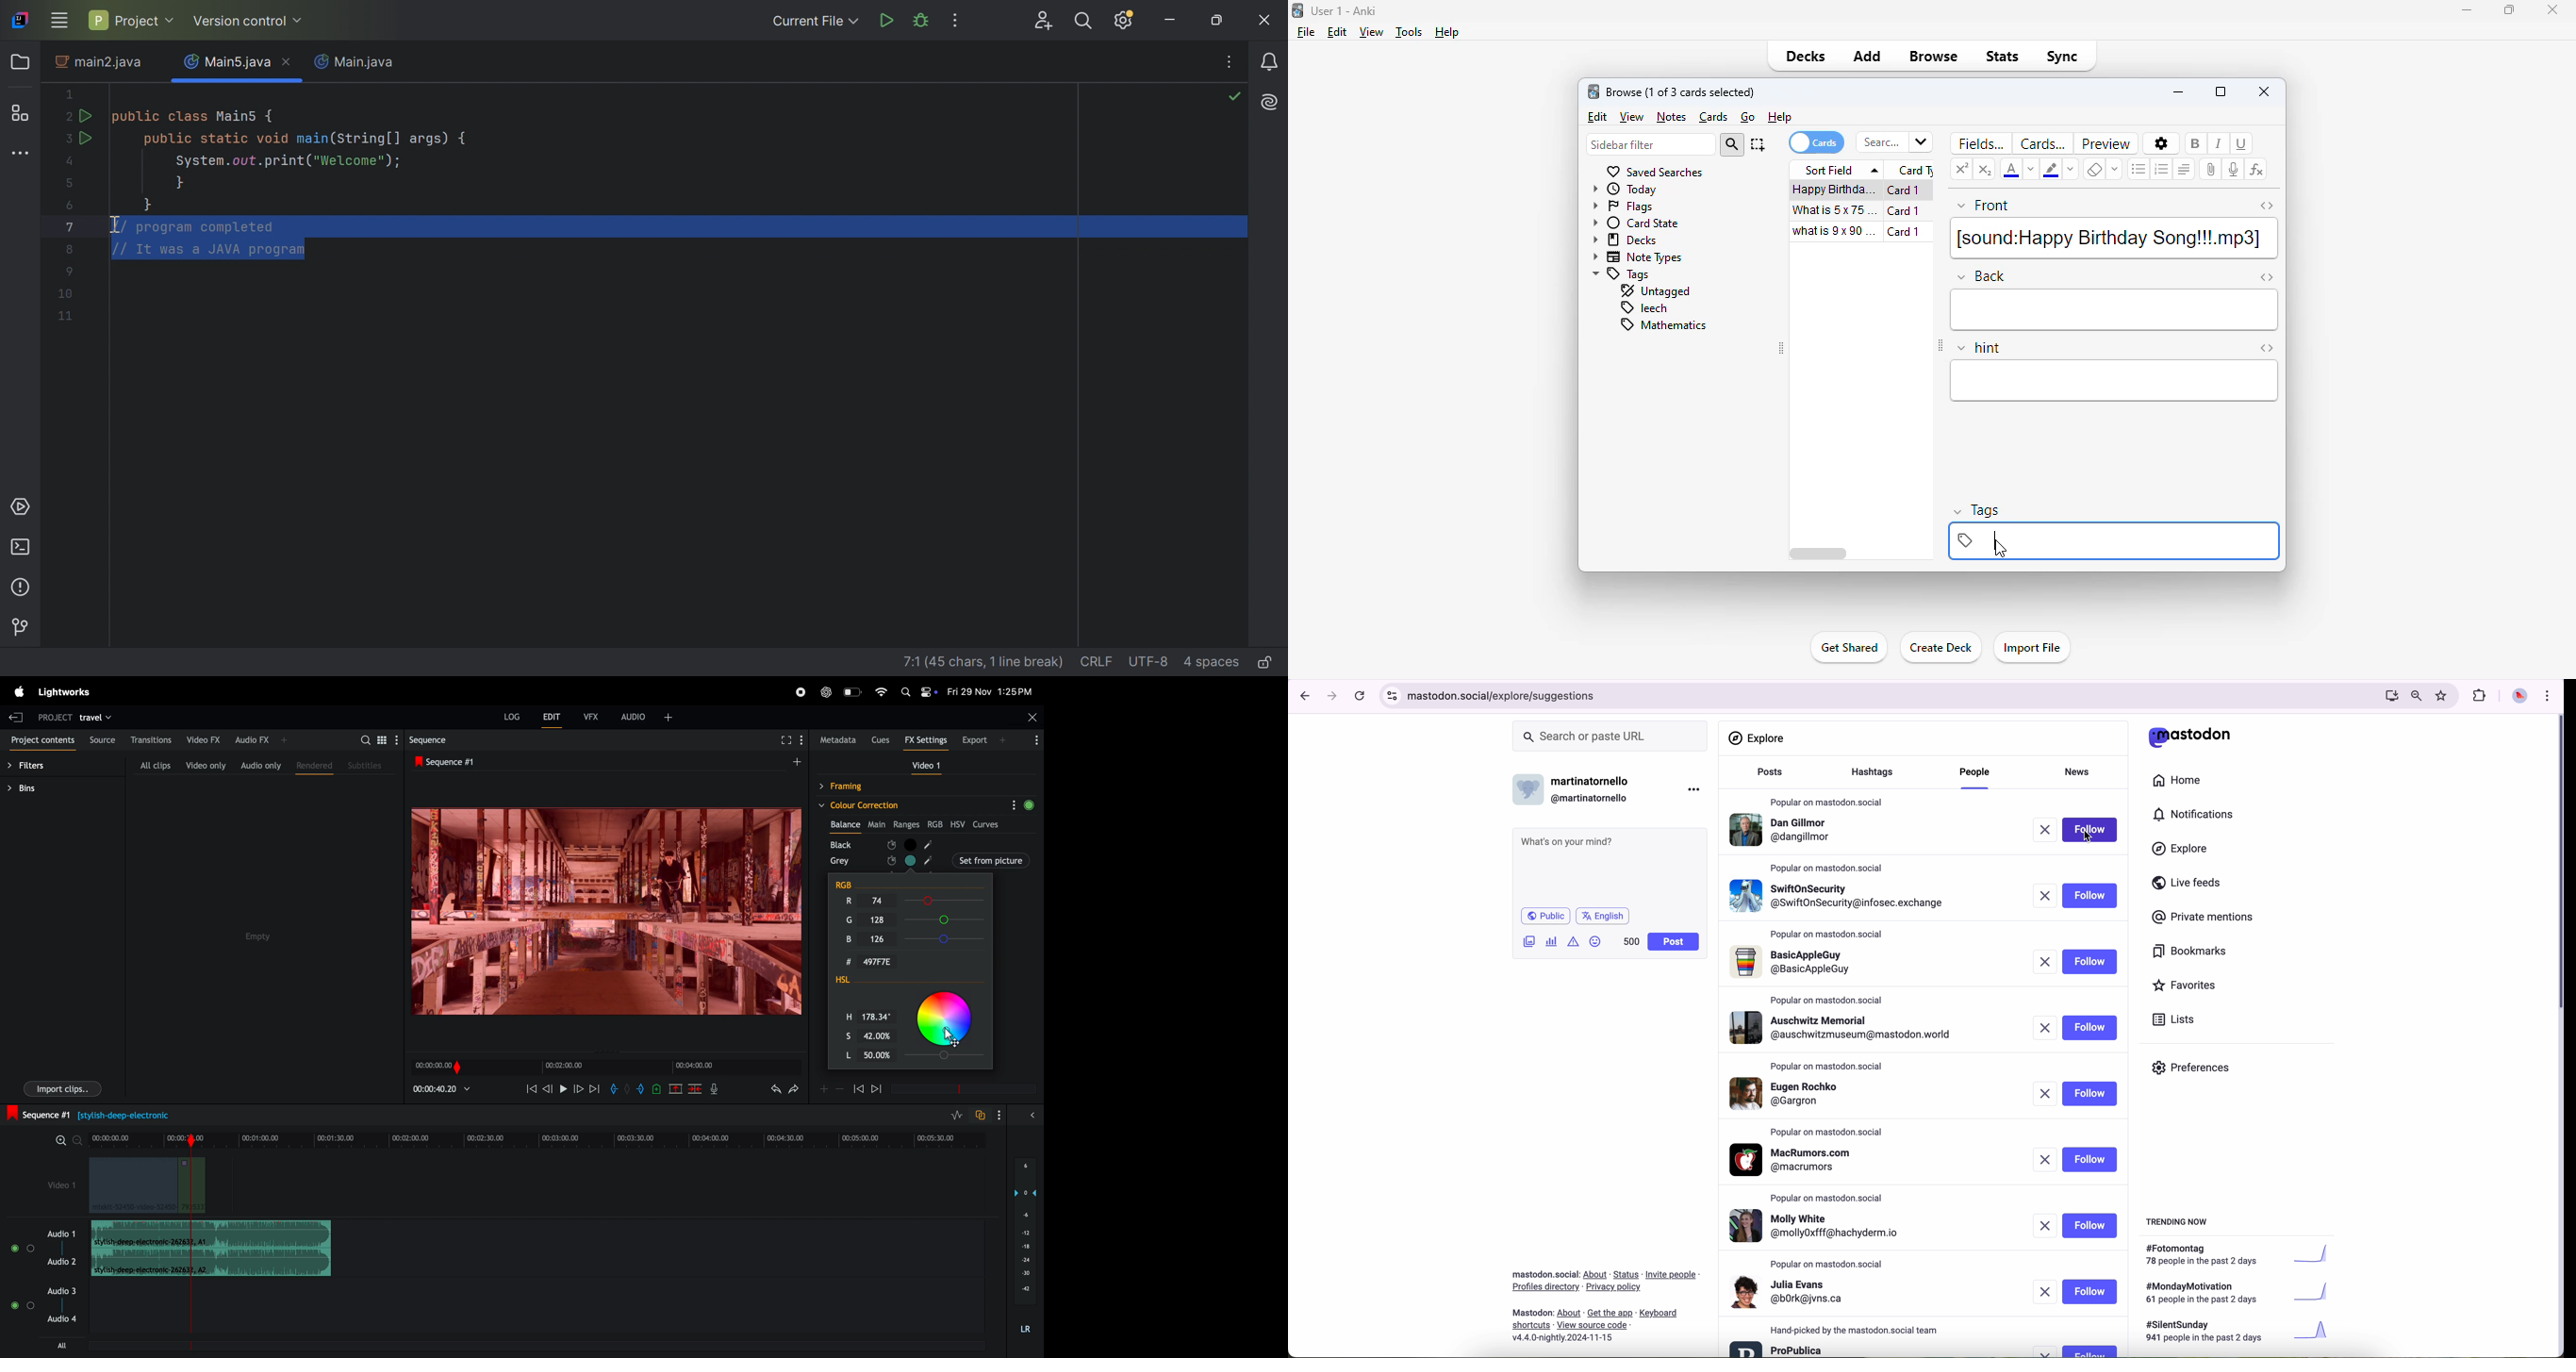  I want to click on remove, so click(2047, 1352).